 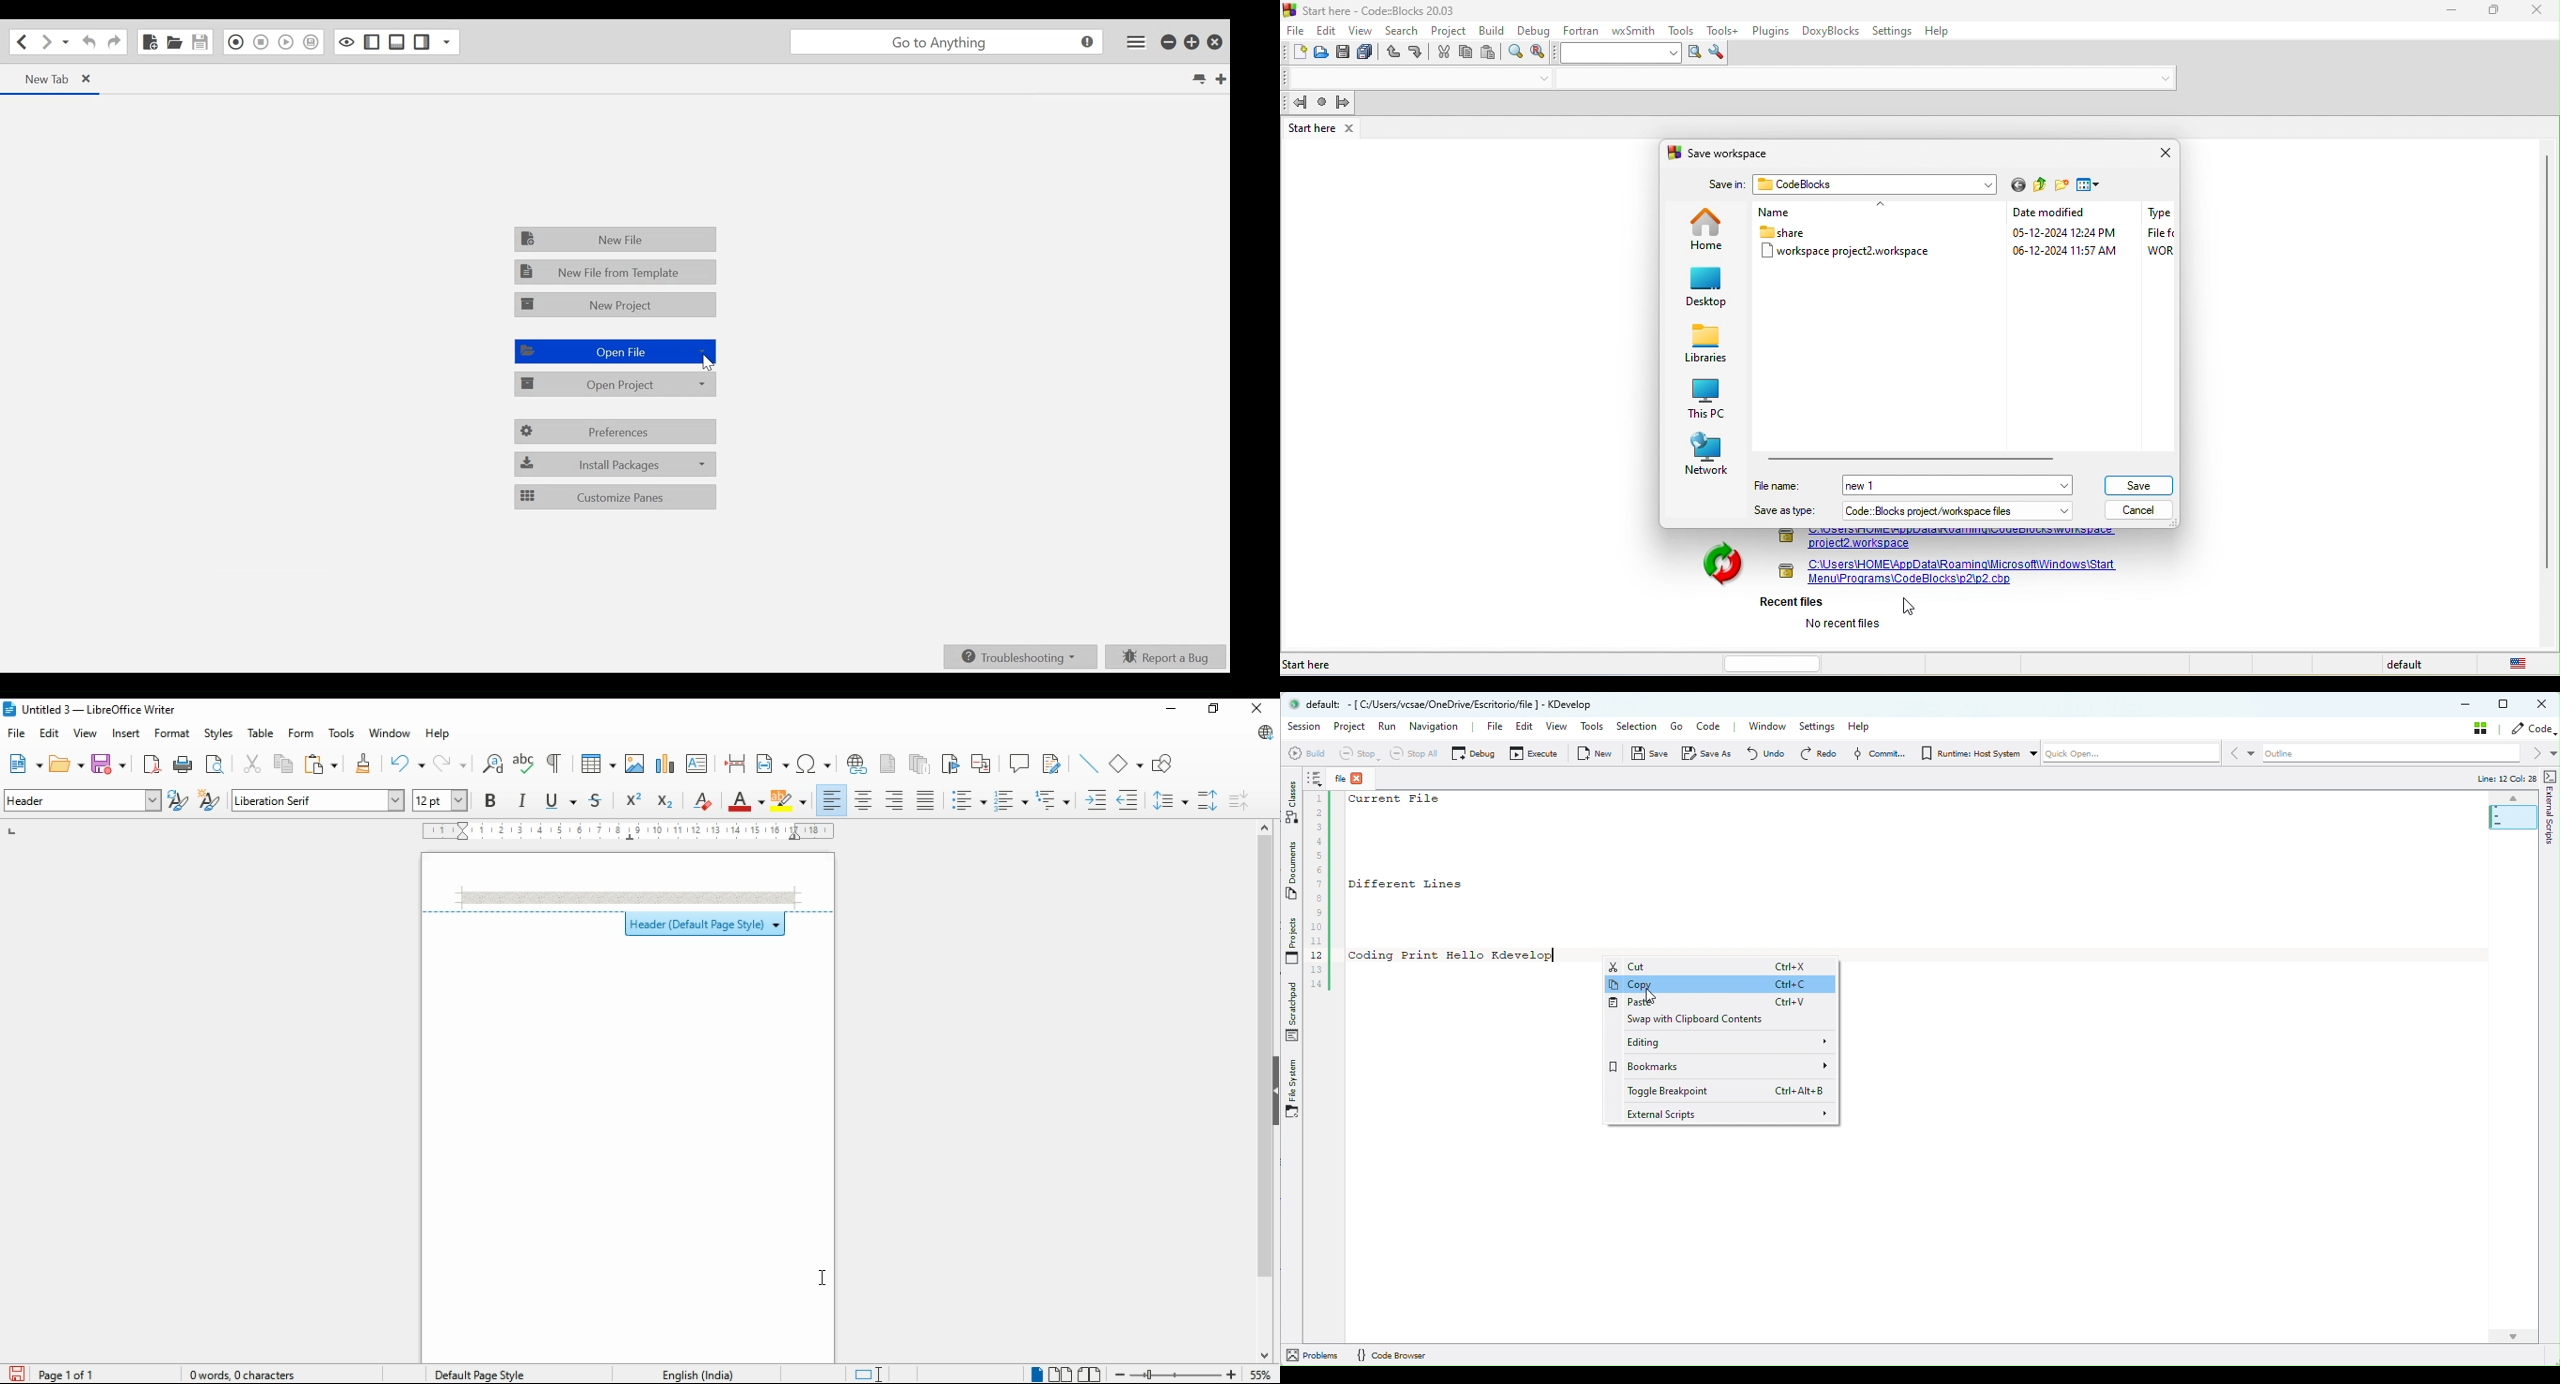 What do you see at coordinates (2407, 665) in the screenshot?
I see `default` at bounding box center [2407, 665].